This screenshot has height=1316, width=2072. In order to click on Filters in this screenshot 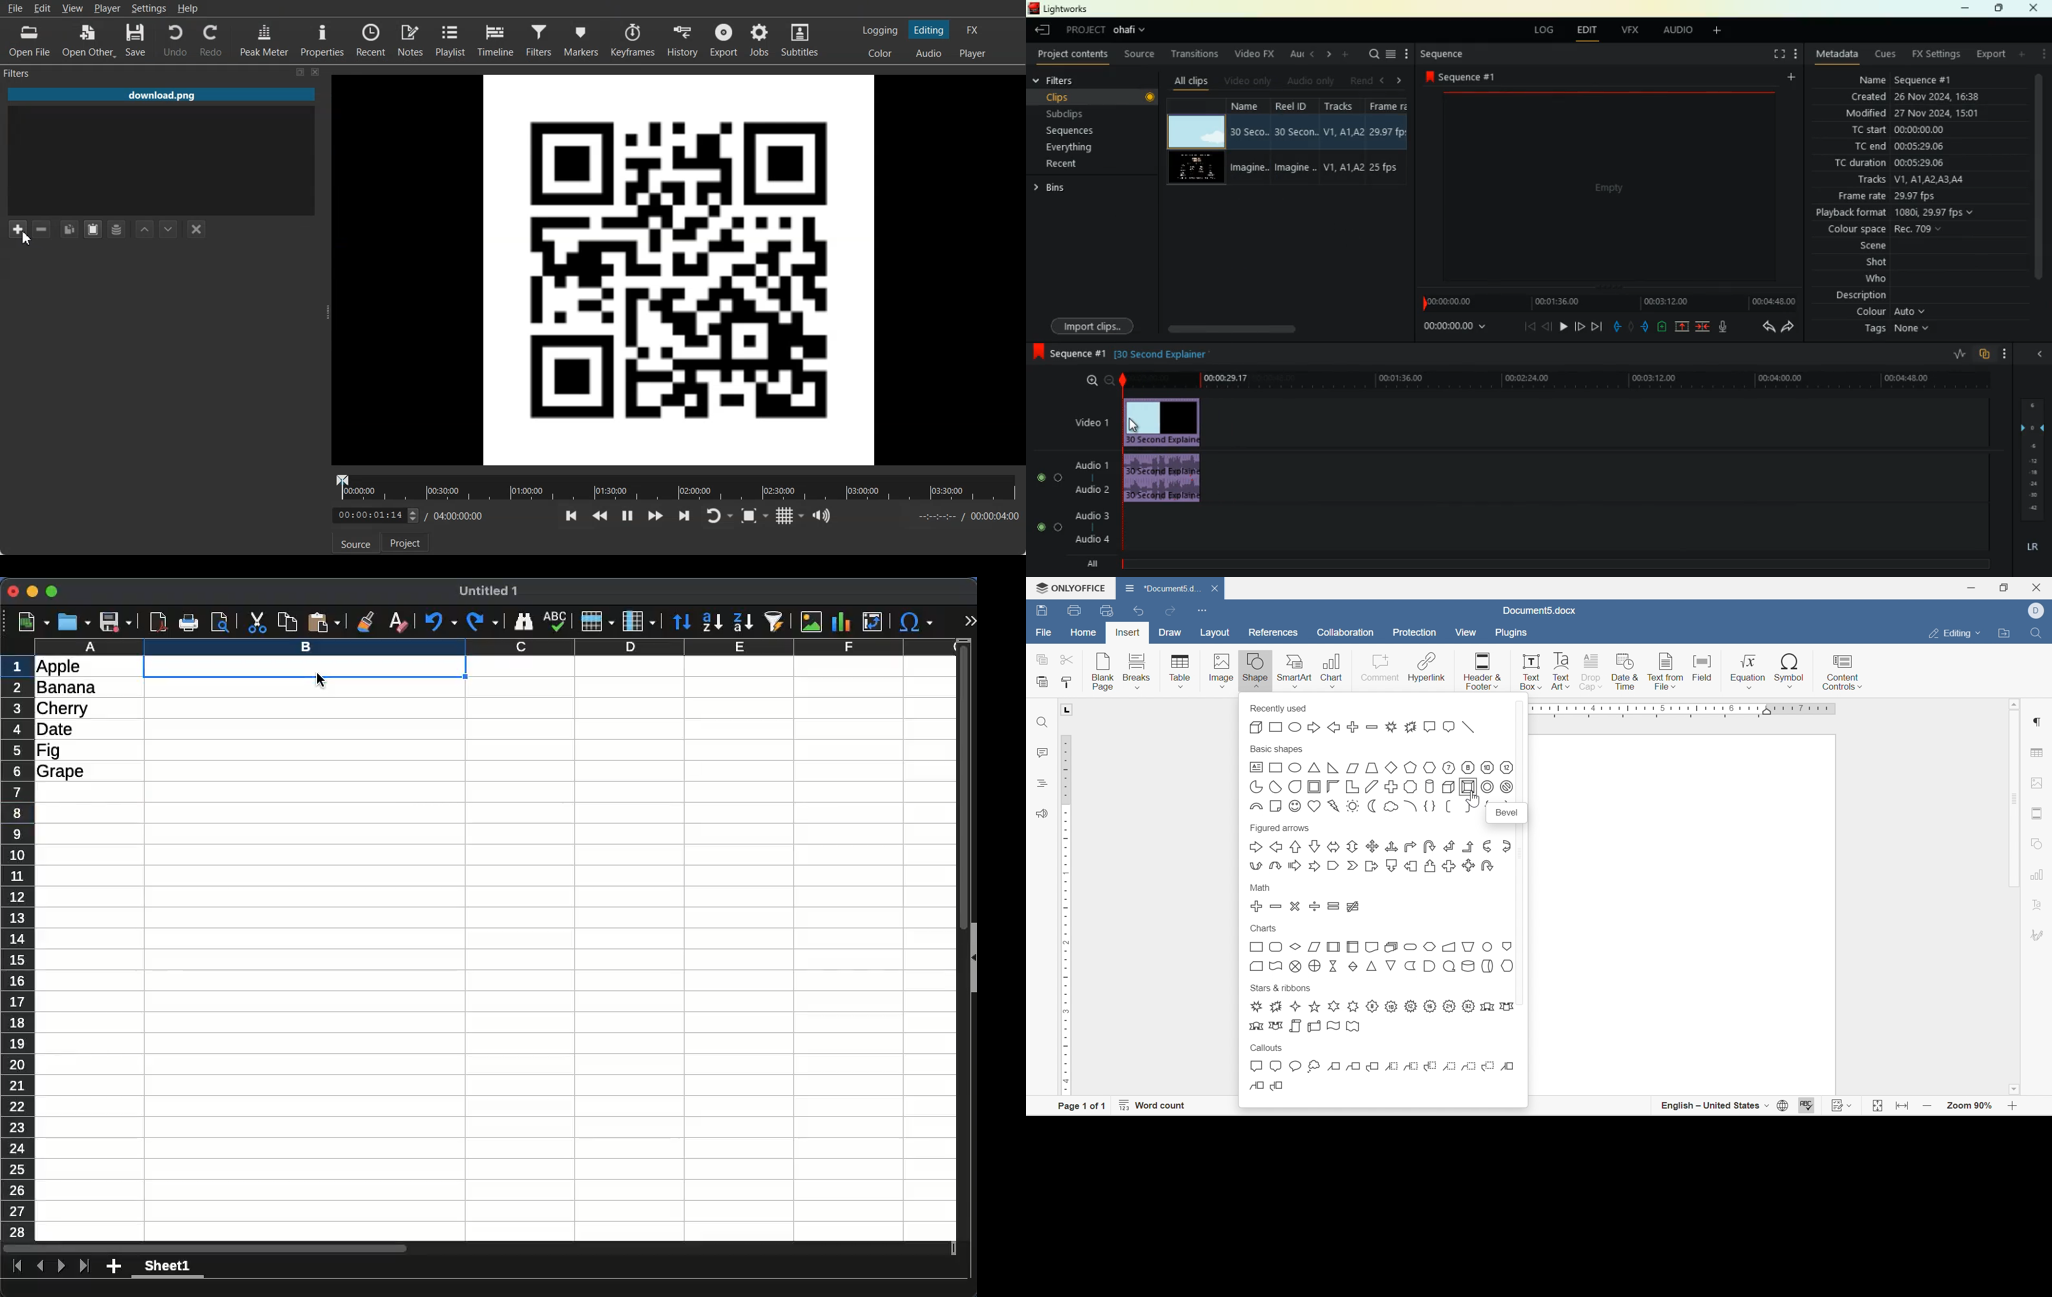, I will do `click(541, 39)`.